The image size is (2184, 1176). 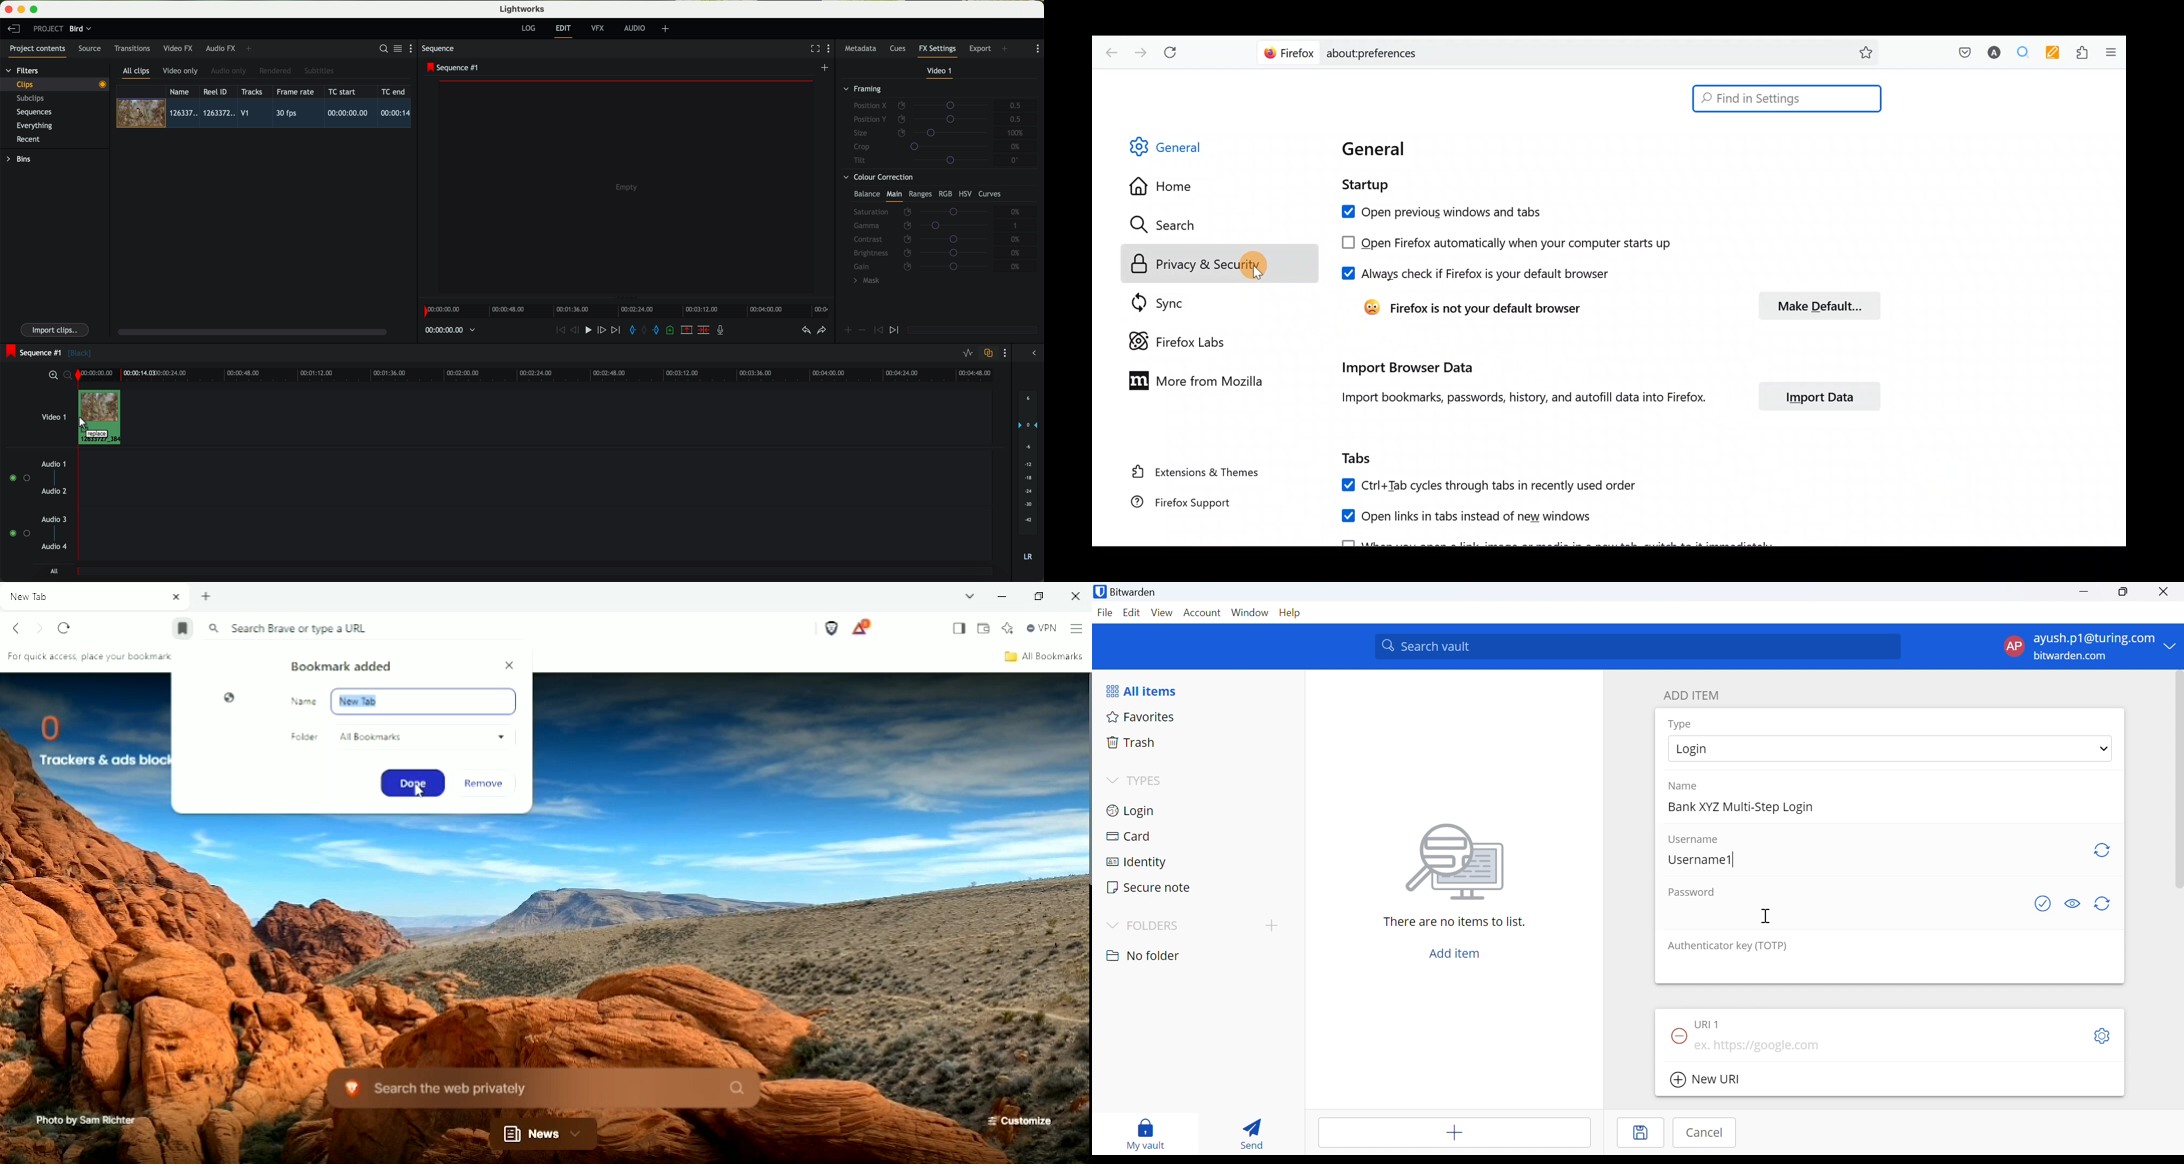 I want to click on frame rate, so click(x=295, y=92).